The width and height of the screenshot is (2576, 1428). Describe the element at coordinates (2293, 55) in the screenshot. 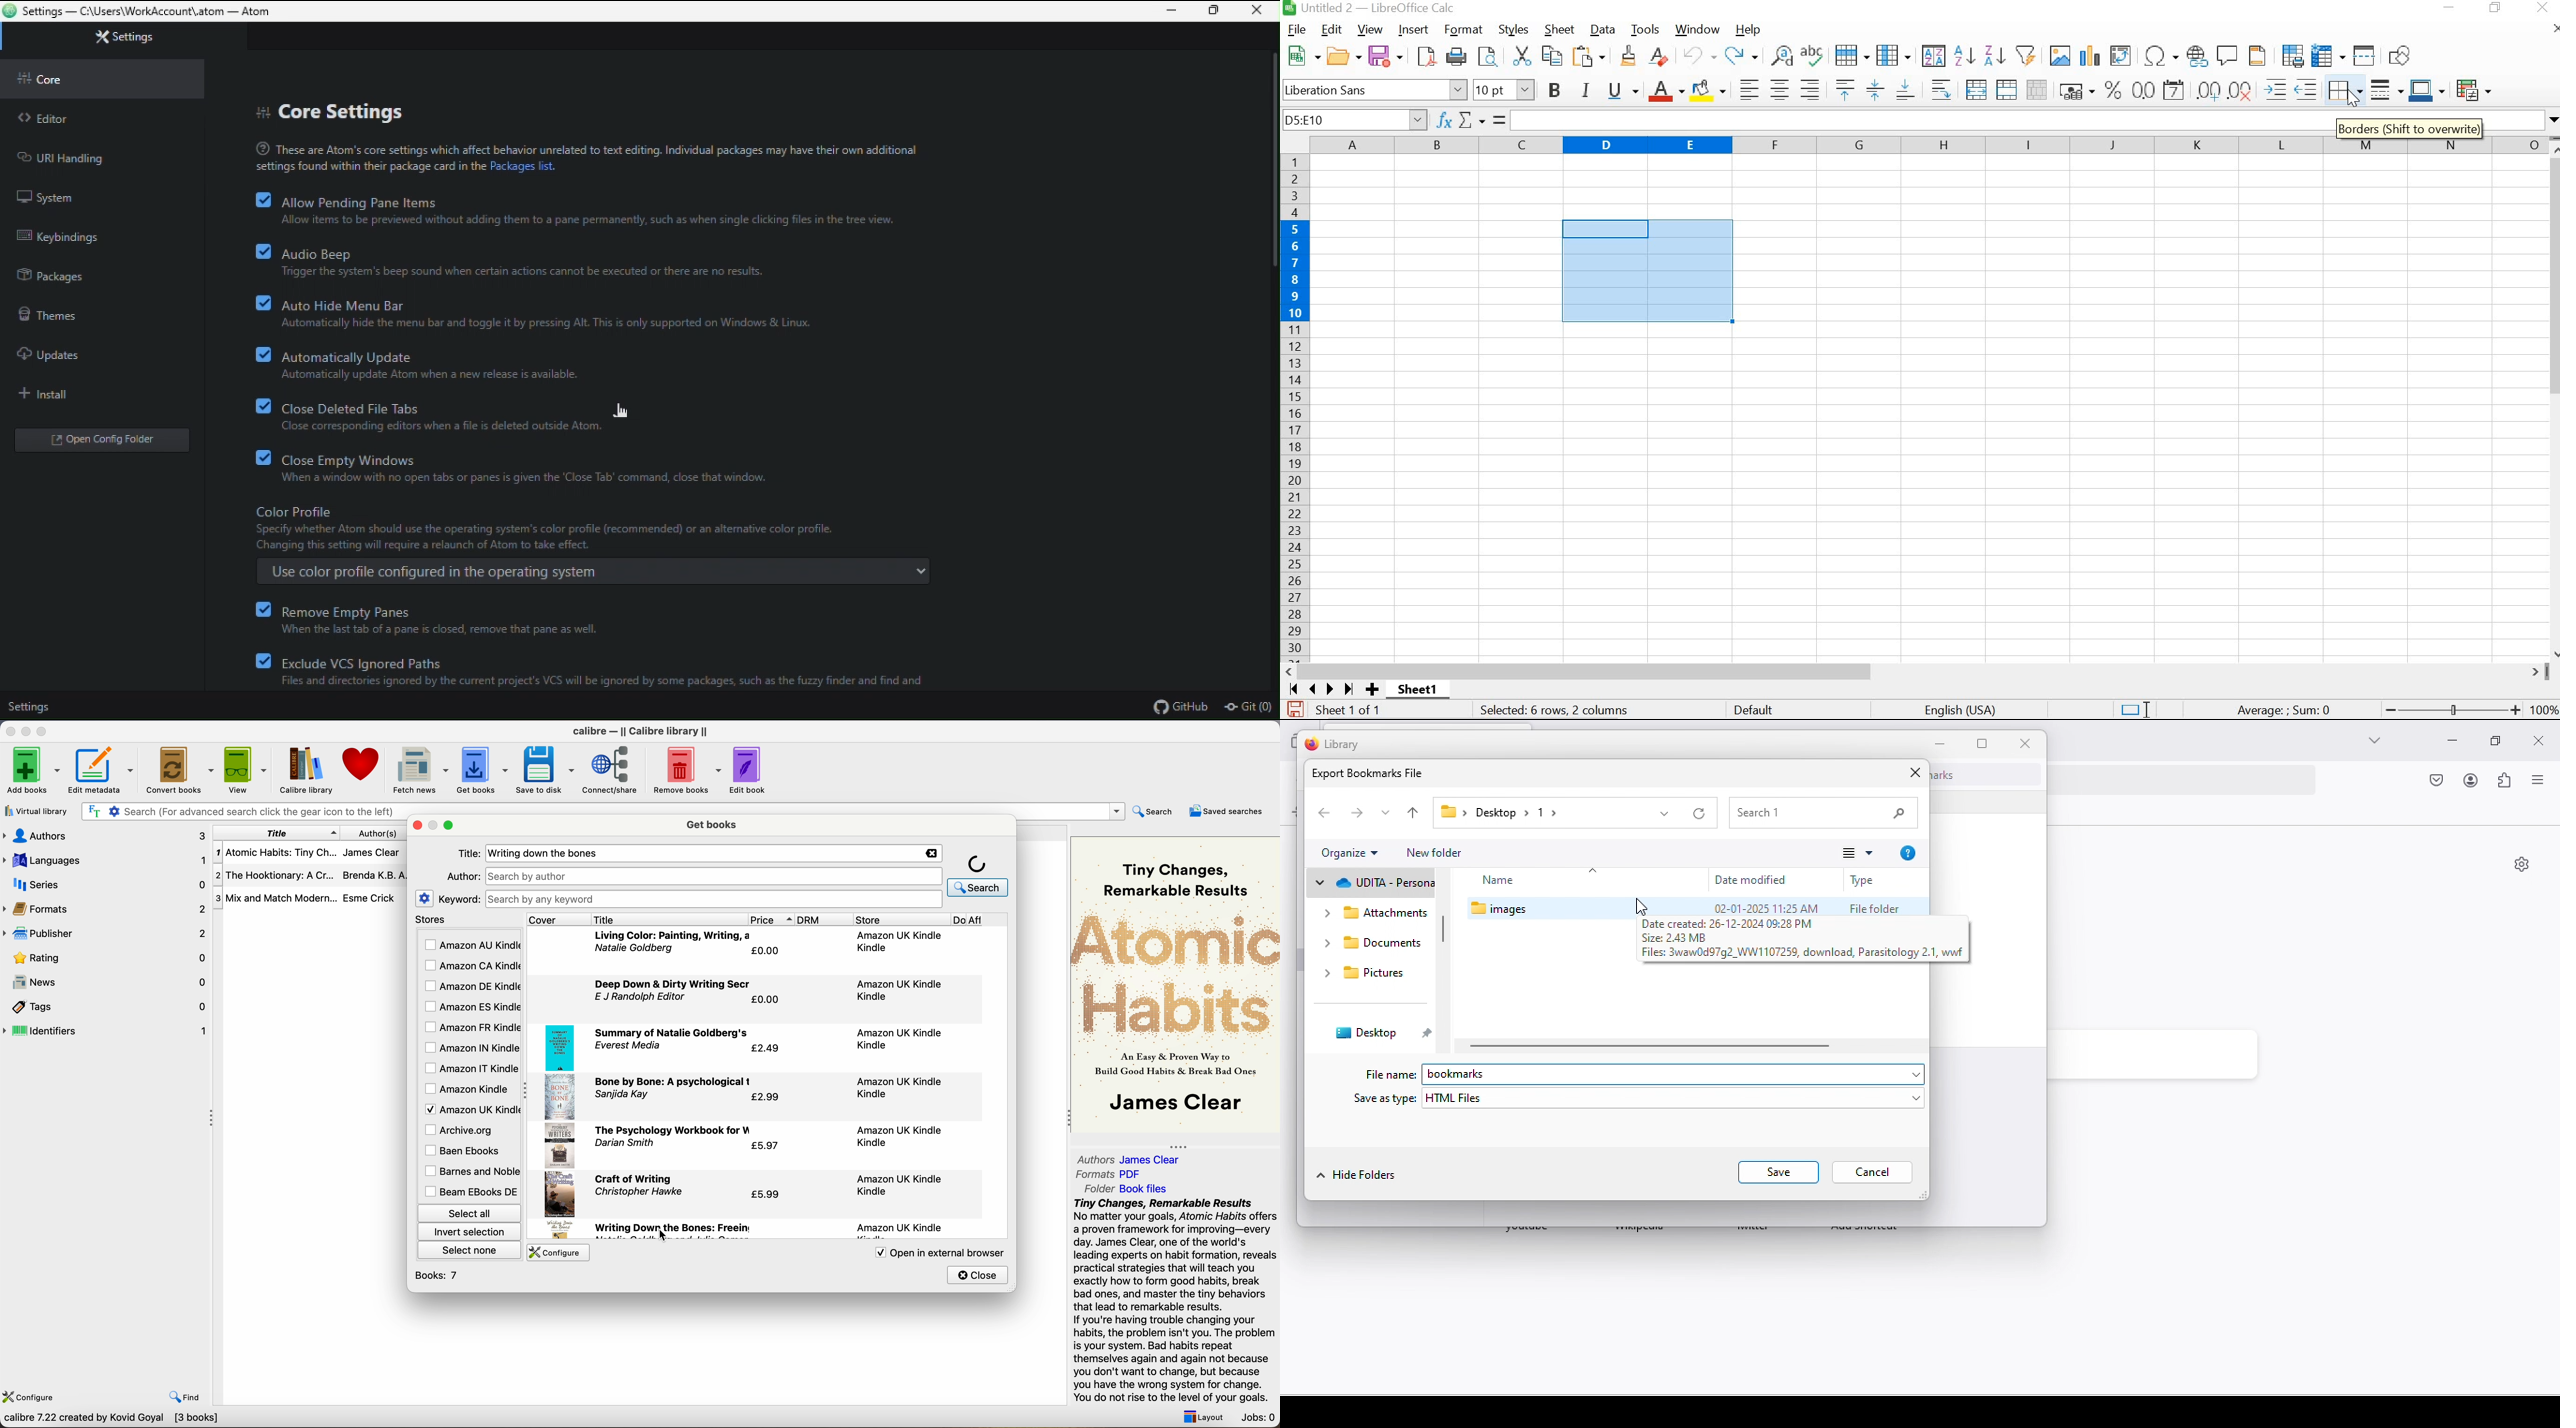

I see `define print area` at that location.